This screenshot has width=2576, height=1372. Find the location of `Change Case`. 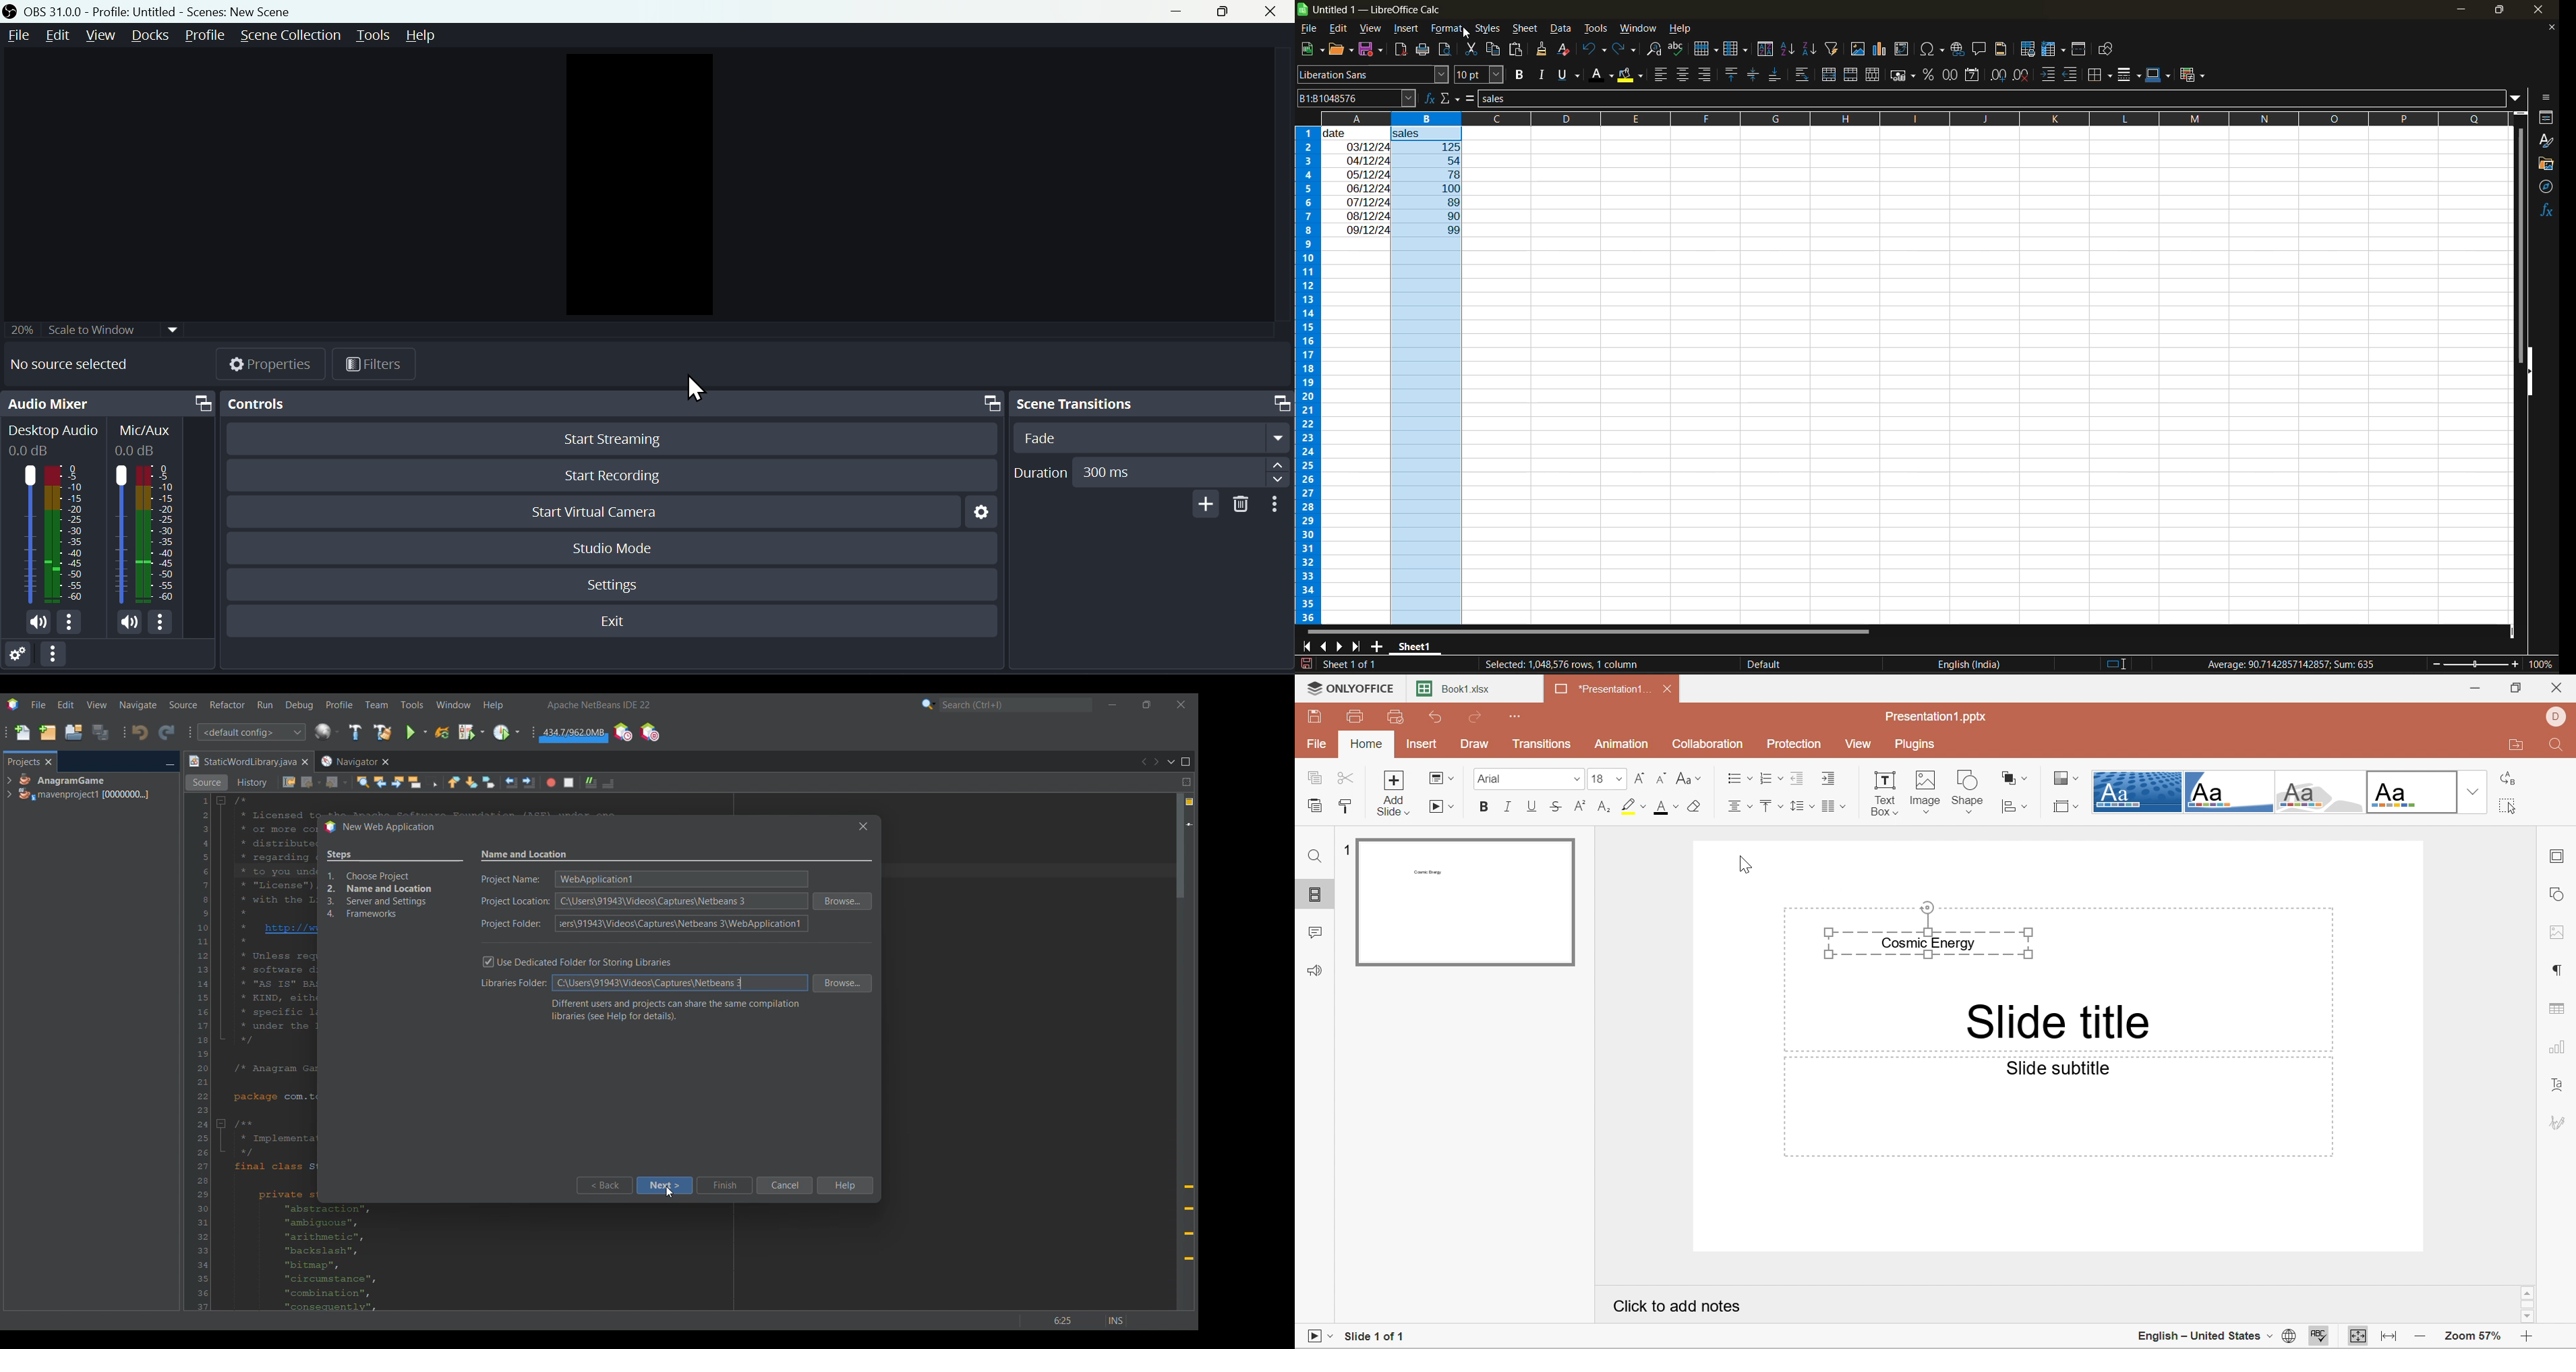

Change Case is located at coordinates (1689, 778).